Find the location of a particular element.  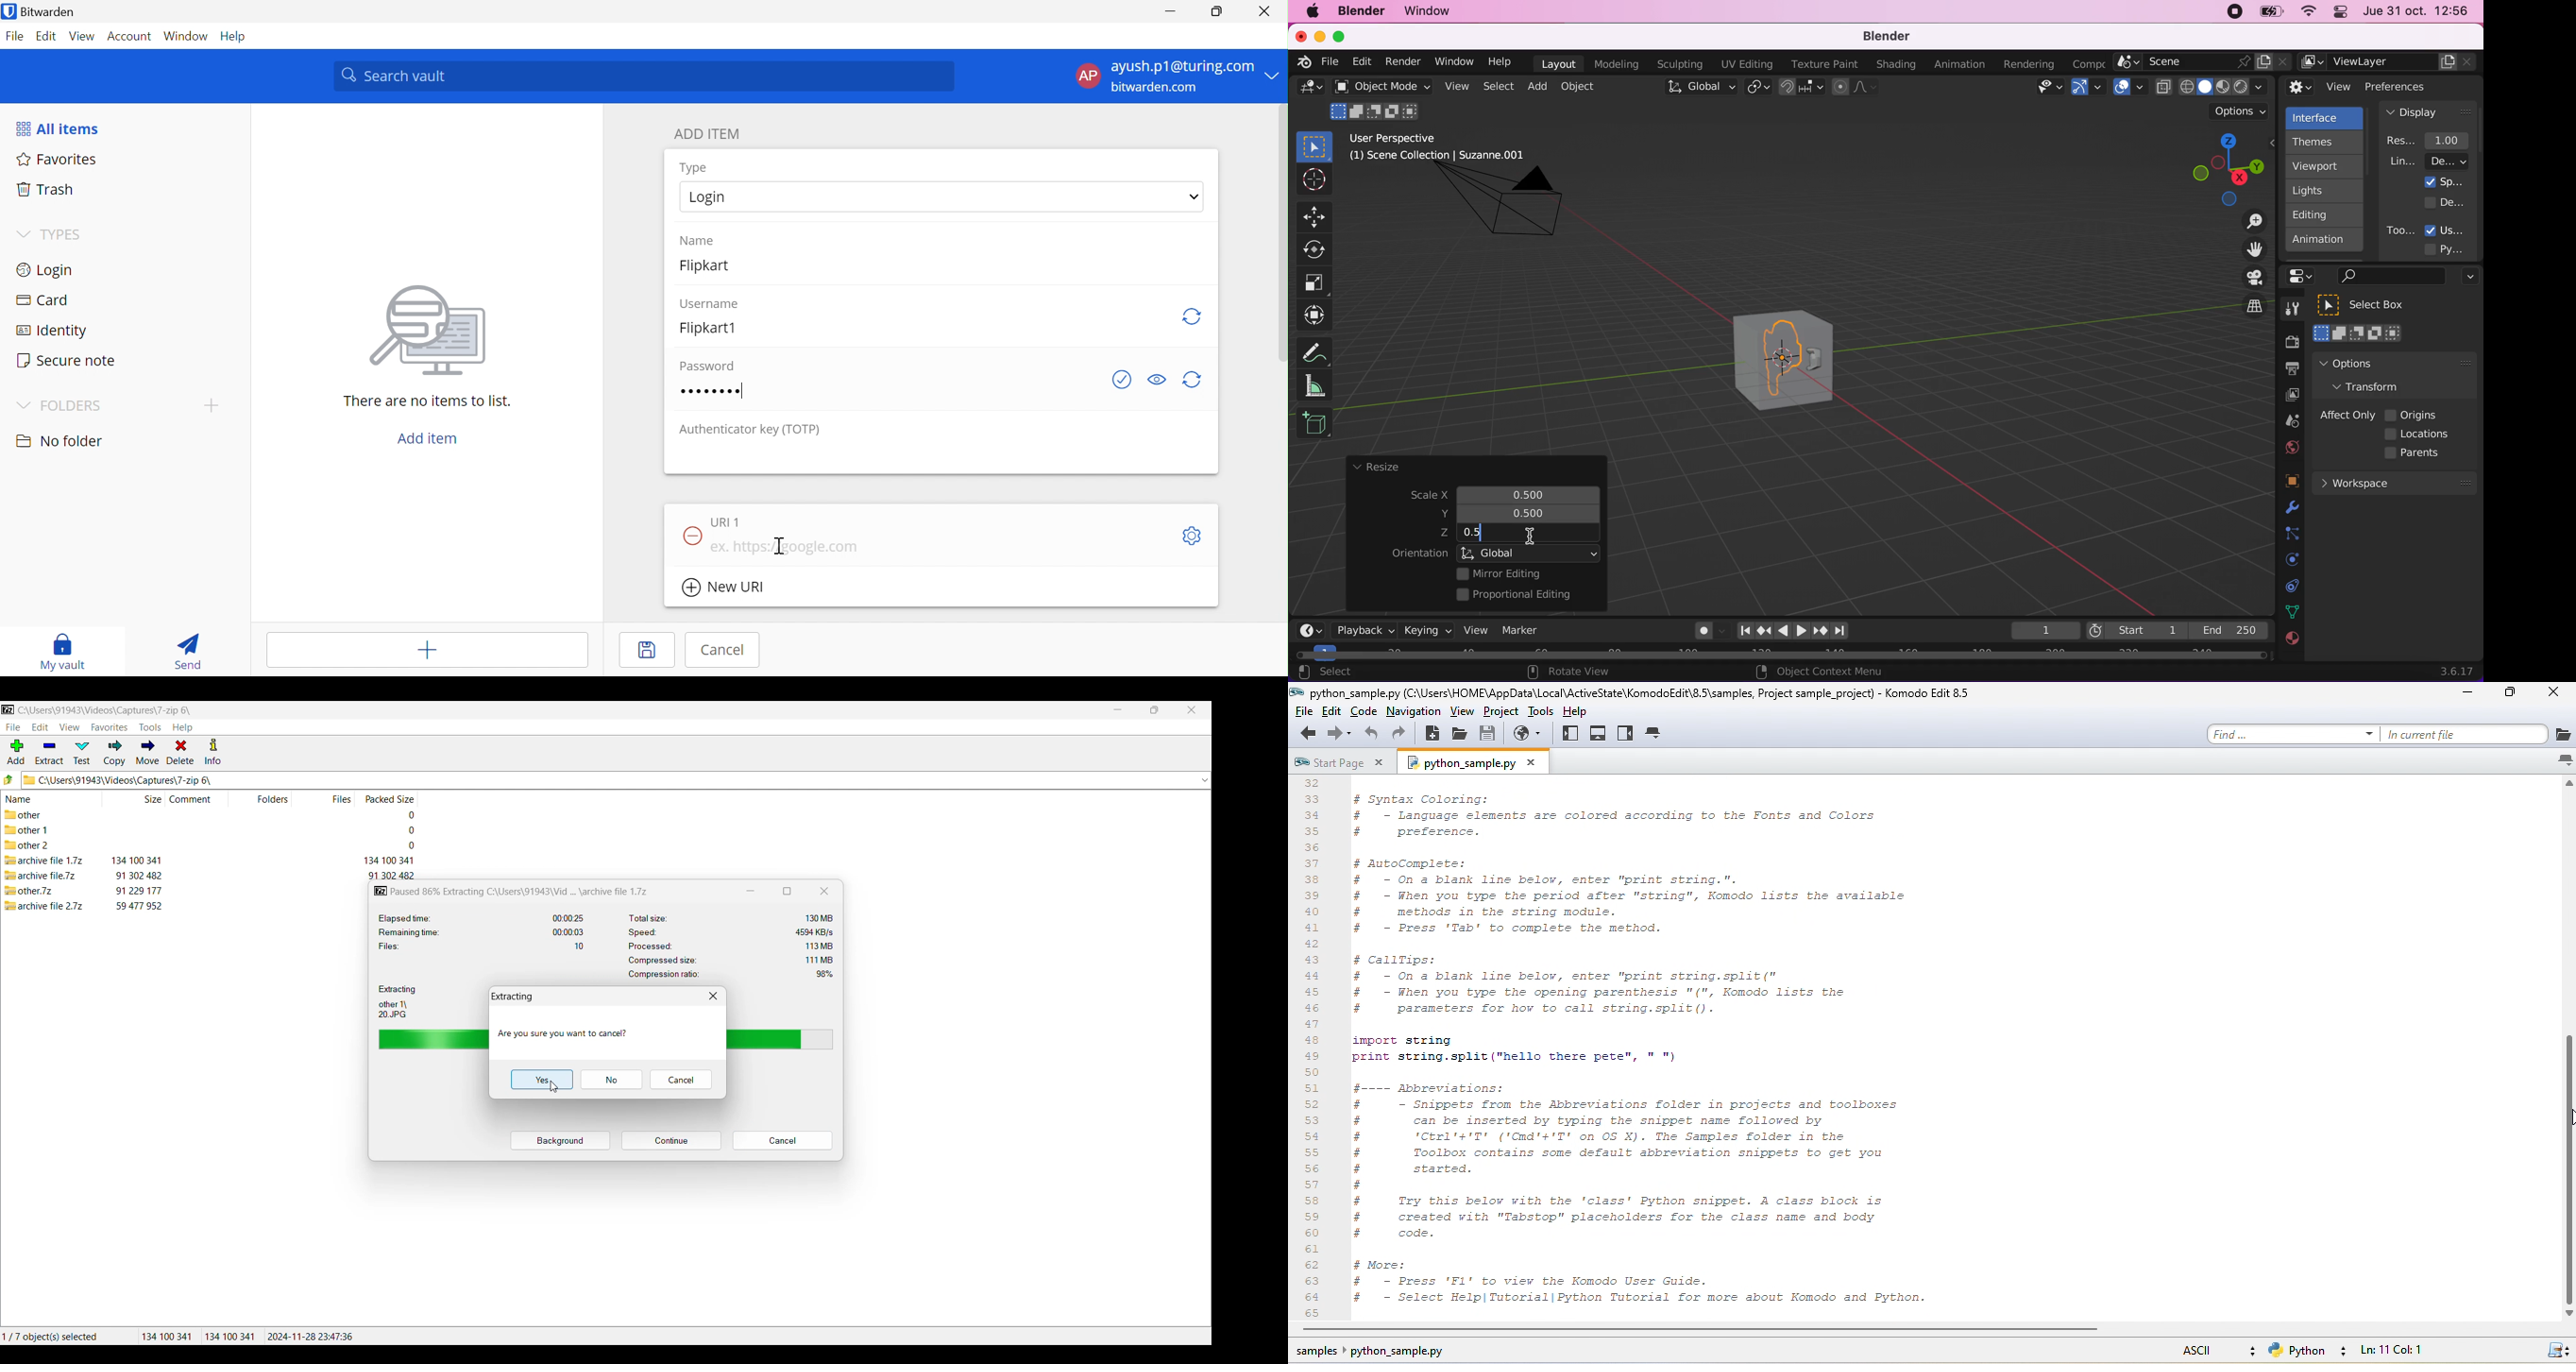

 is located at coordinates (1315, 283).